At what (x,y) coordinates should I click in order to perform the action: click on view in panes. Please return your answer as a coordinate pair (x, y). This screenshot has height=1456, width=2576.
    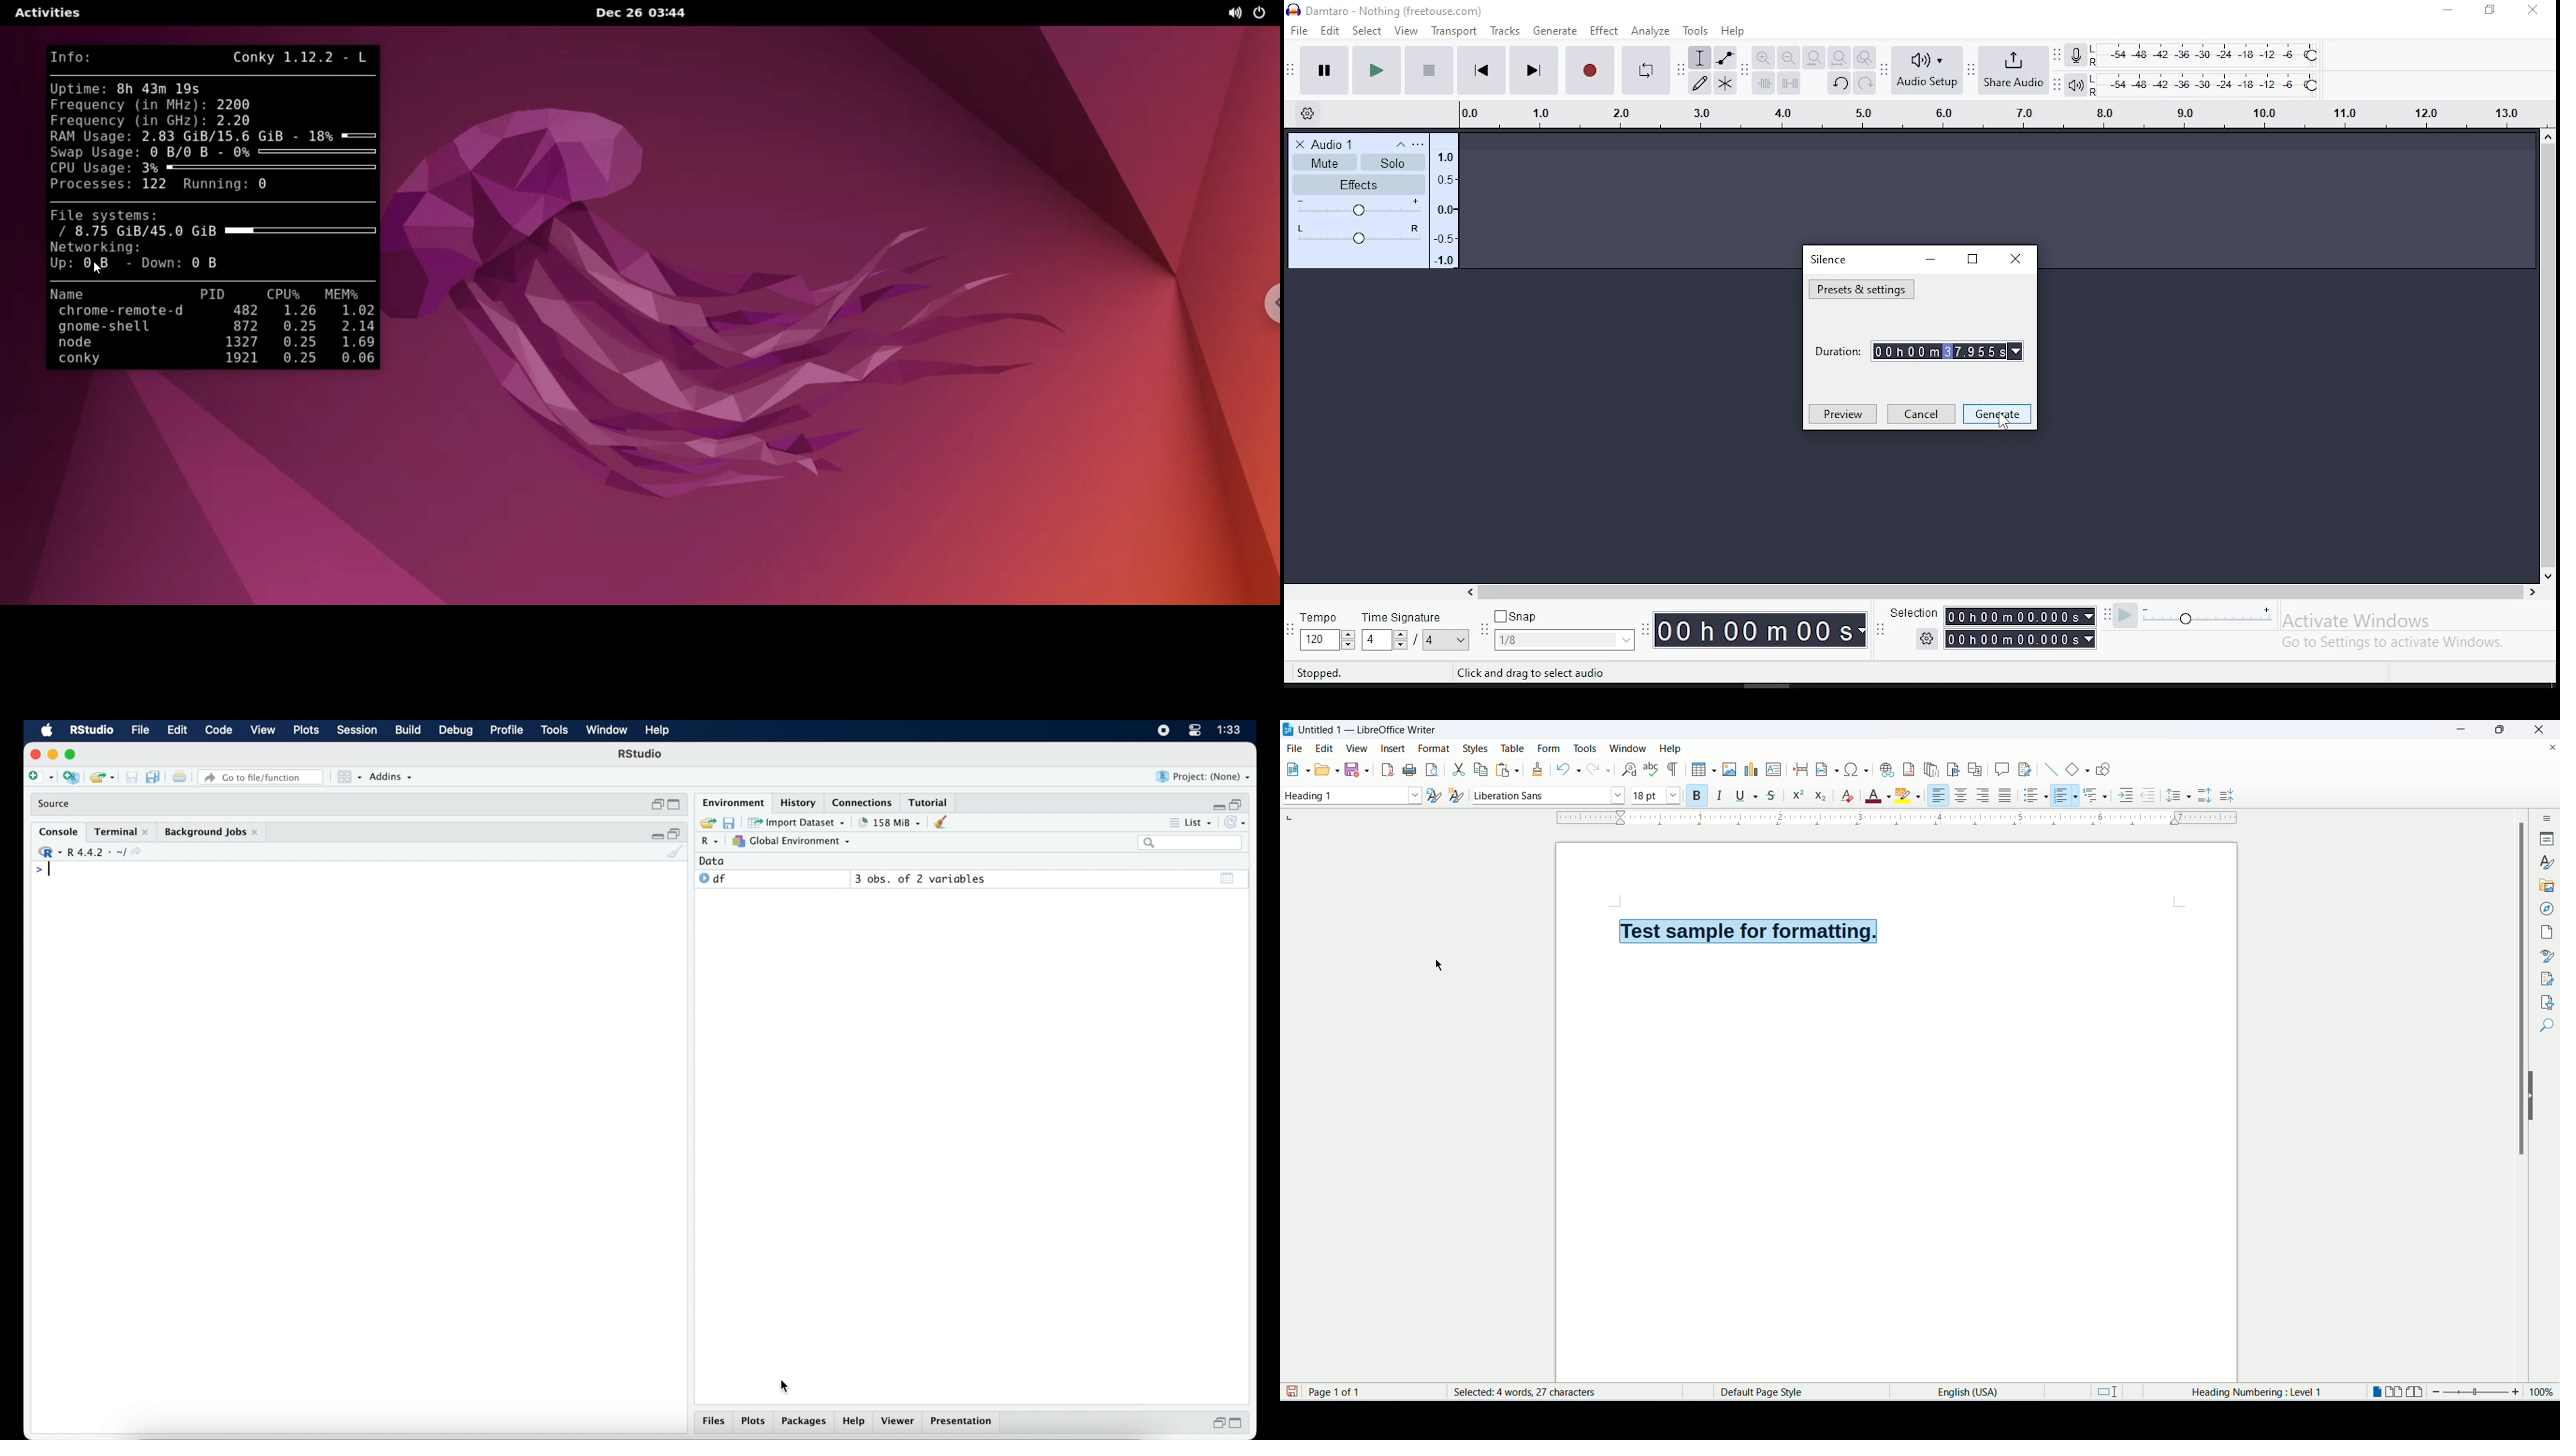
    Looking at the image, I should click on (348, 777).